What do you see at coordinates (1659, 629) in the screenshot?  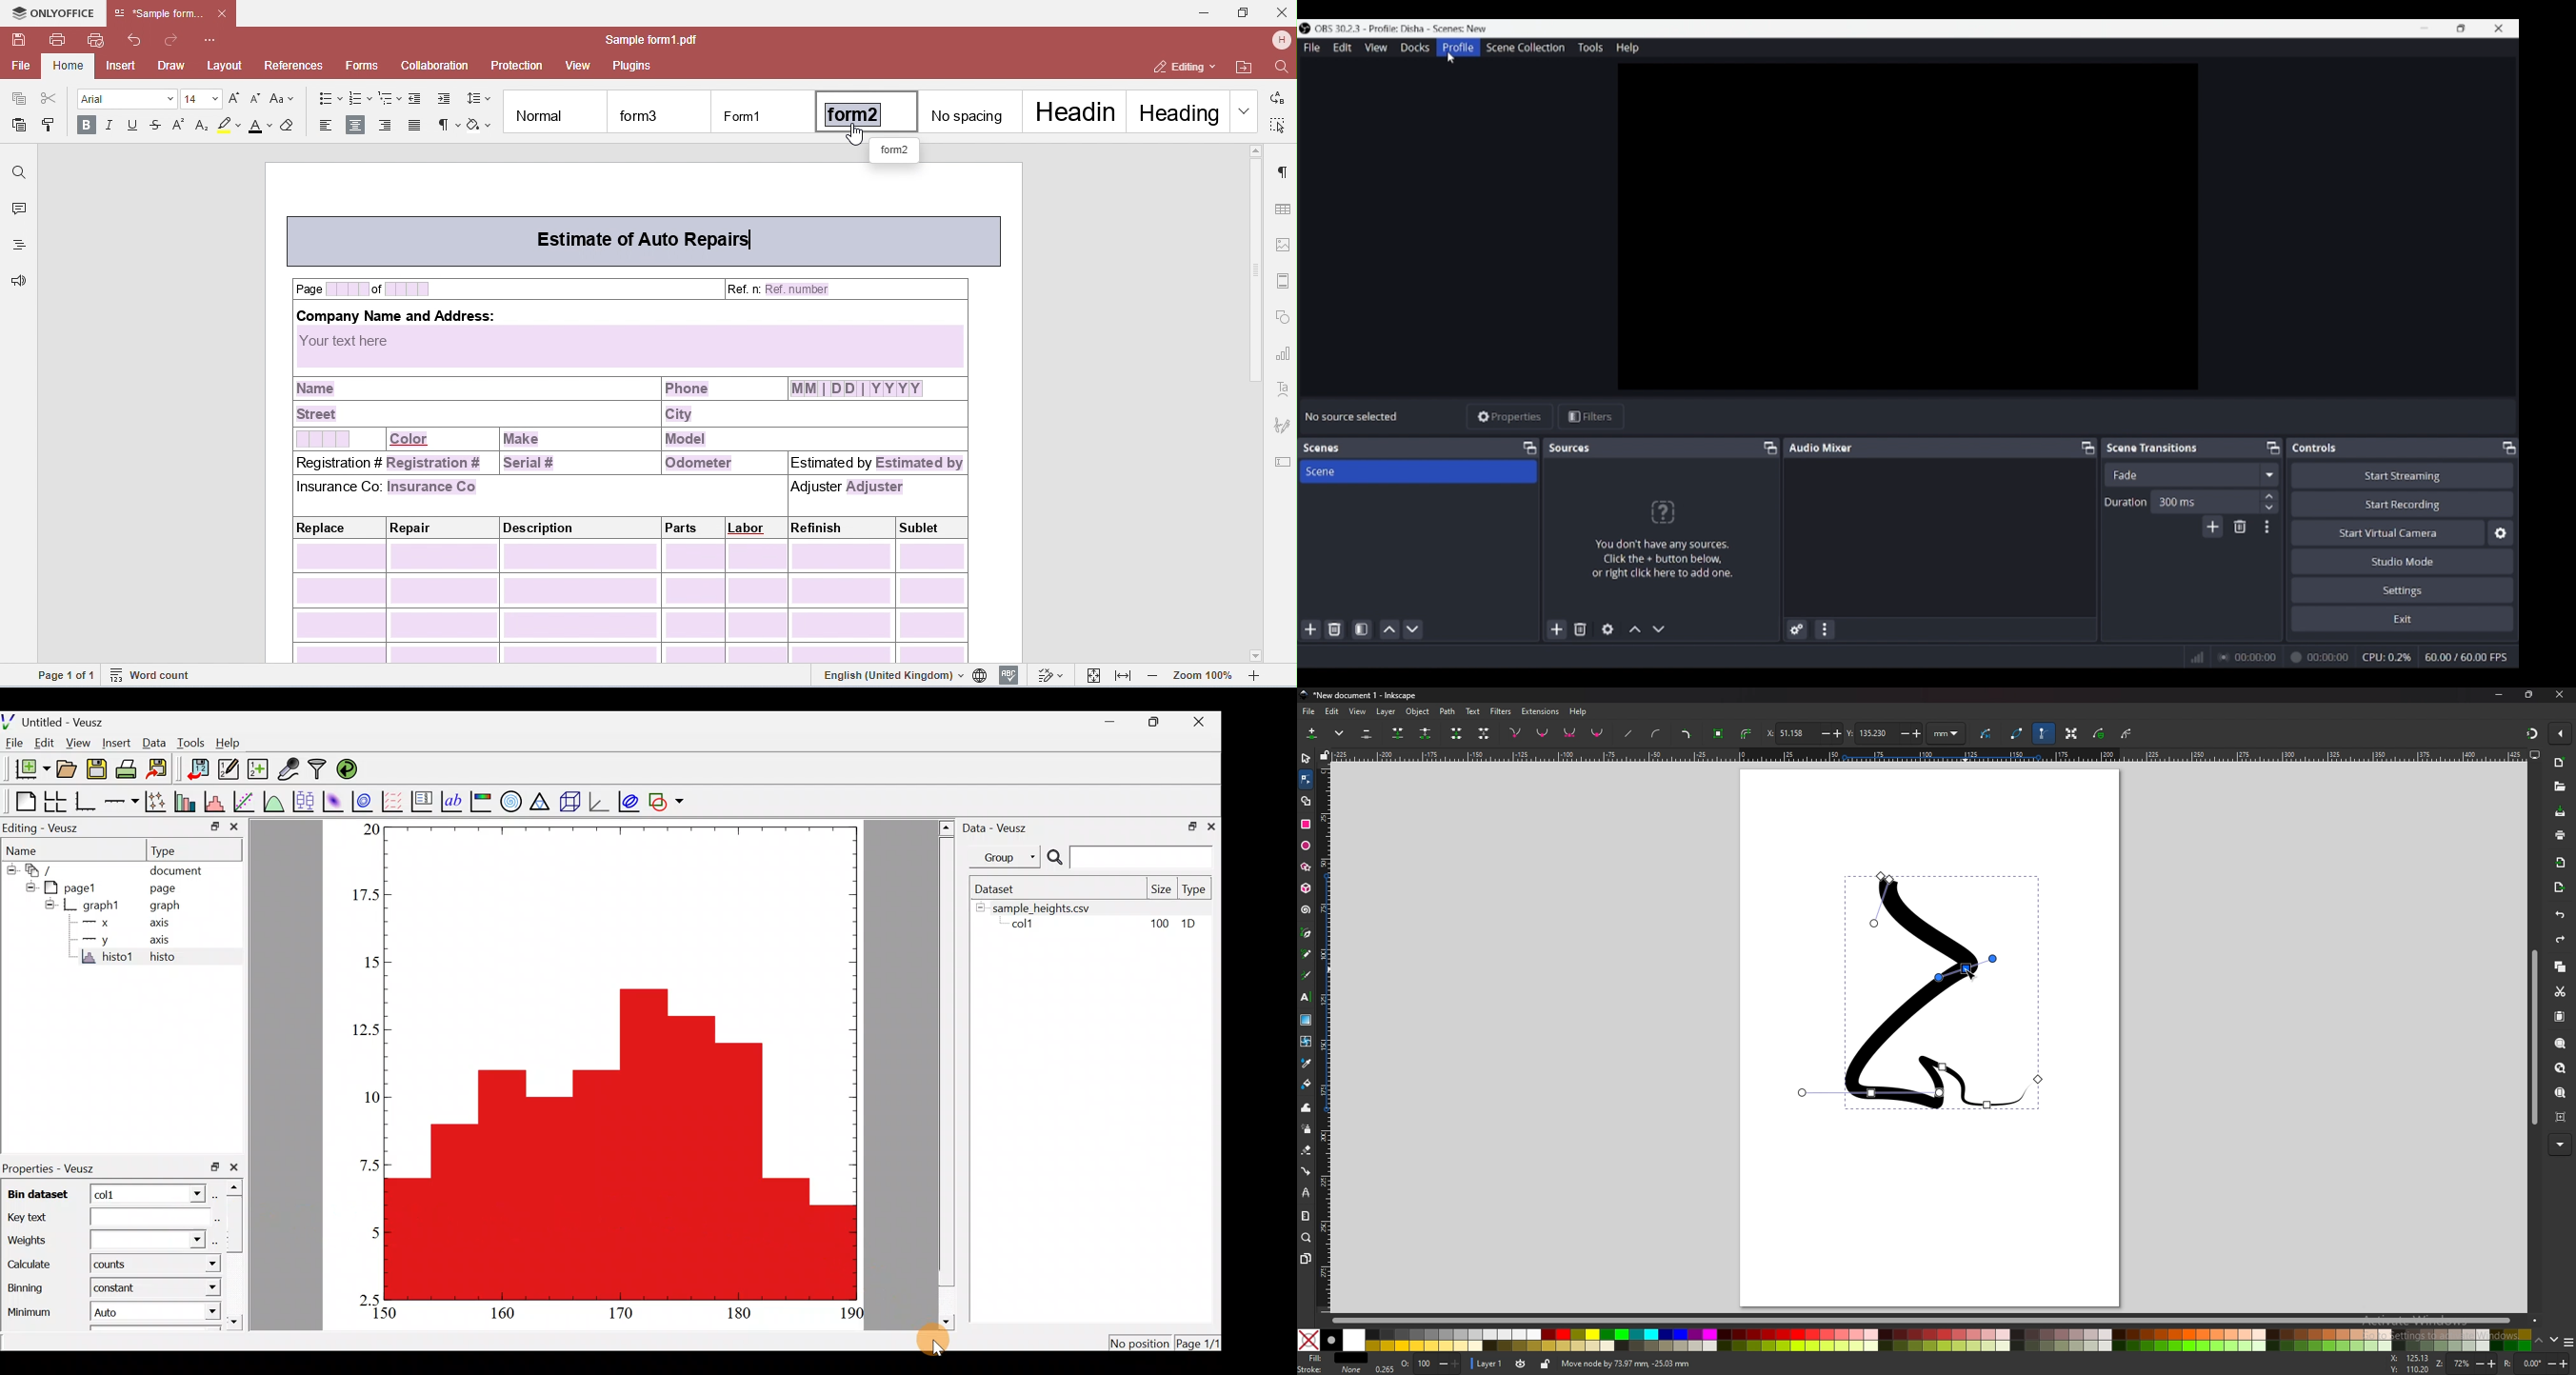 I see `Move source down` at bounding box center [1659, 629].